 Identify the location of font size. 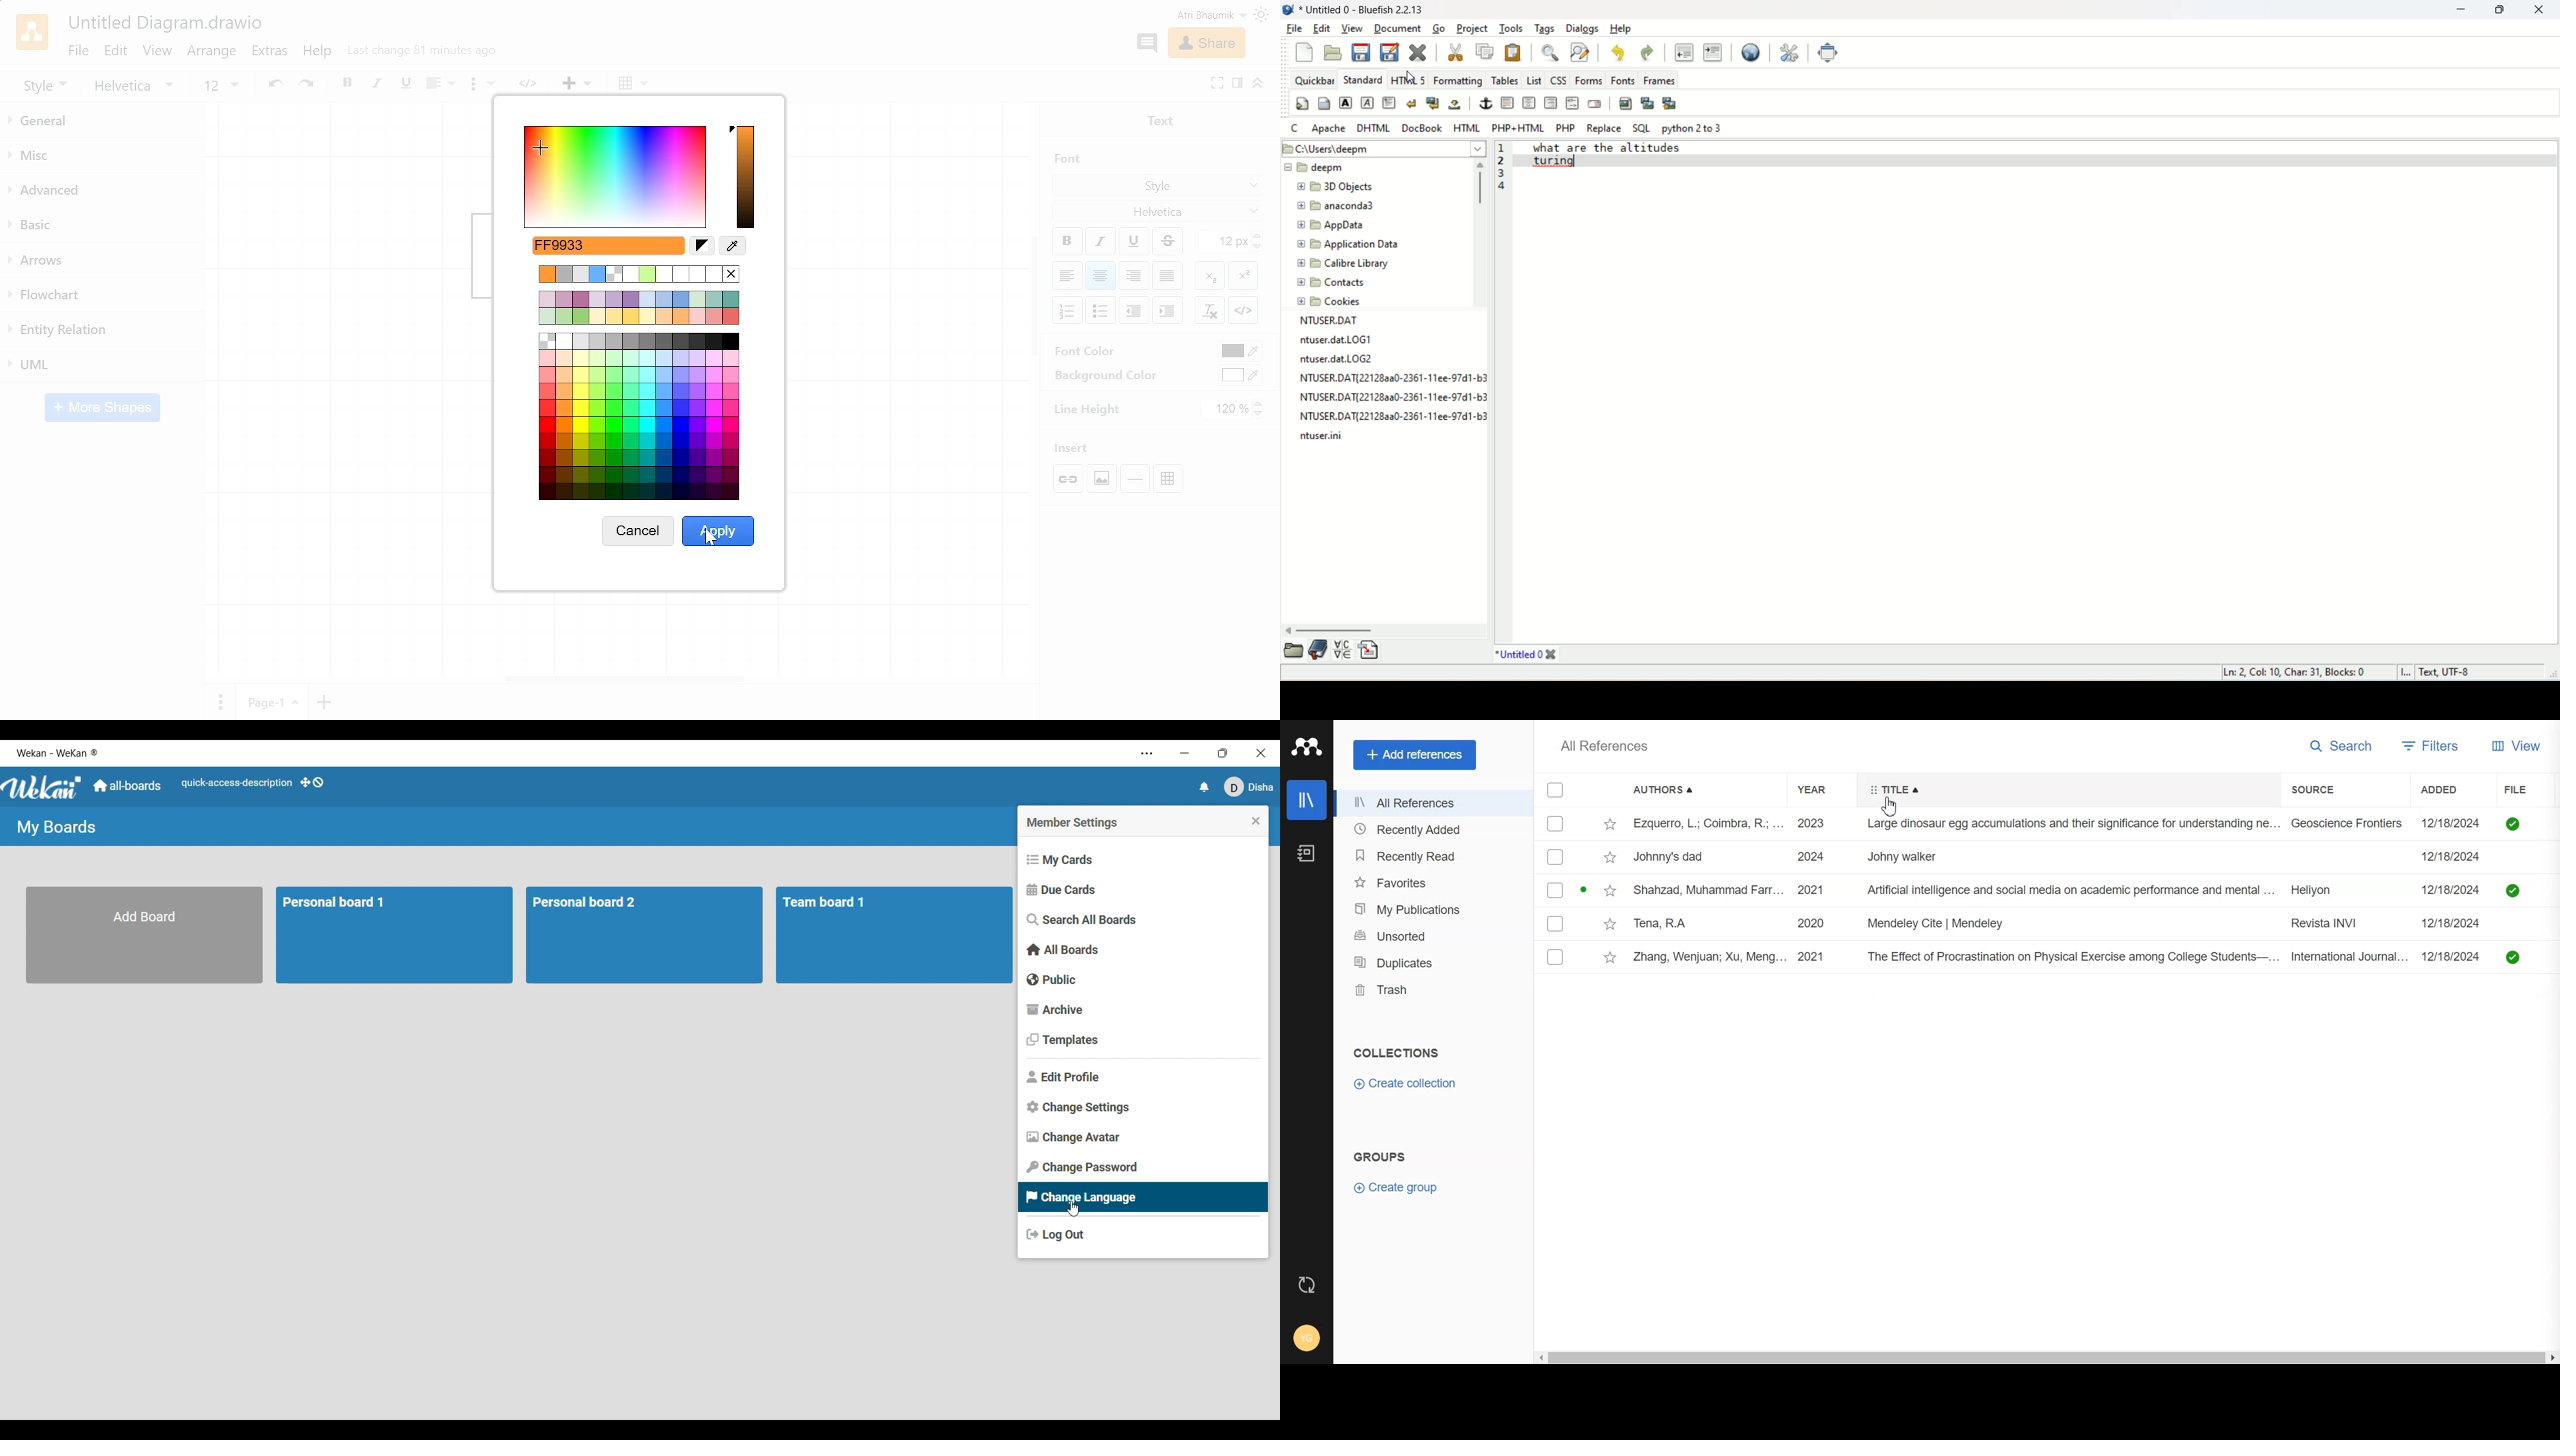
(220, 86).